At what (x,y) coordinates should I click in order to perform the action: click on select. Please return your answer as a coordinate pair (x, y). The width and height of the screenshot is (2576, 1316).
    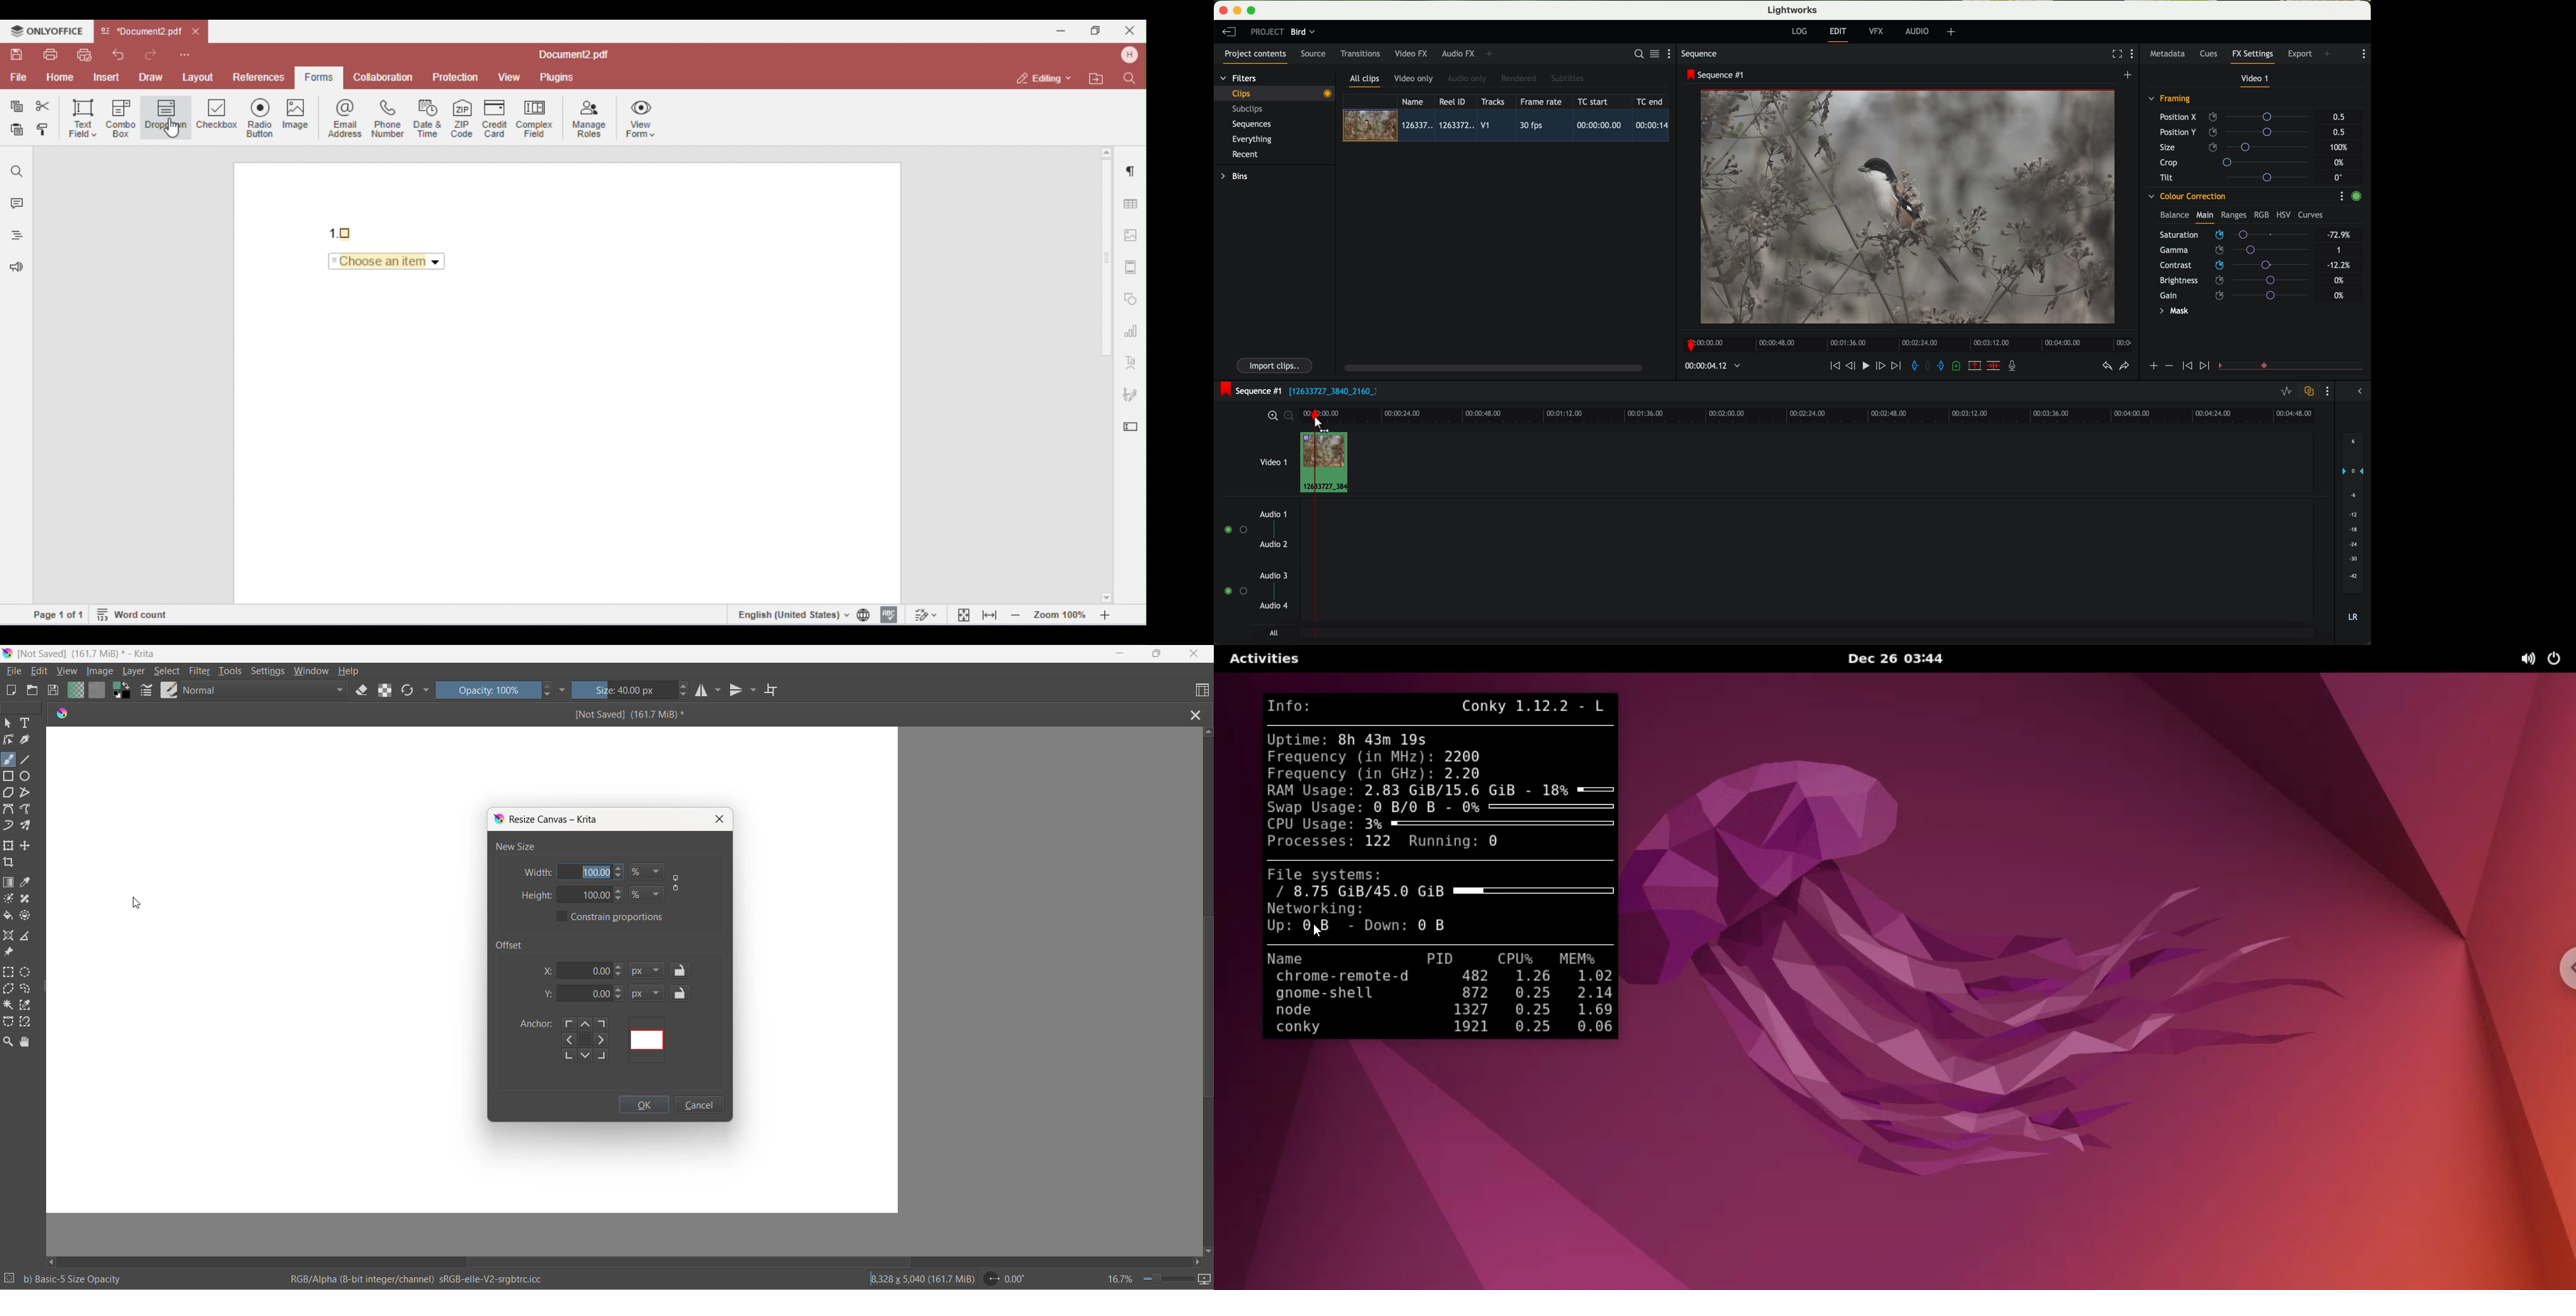
    Looking at the image, I should click on (168, 673).